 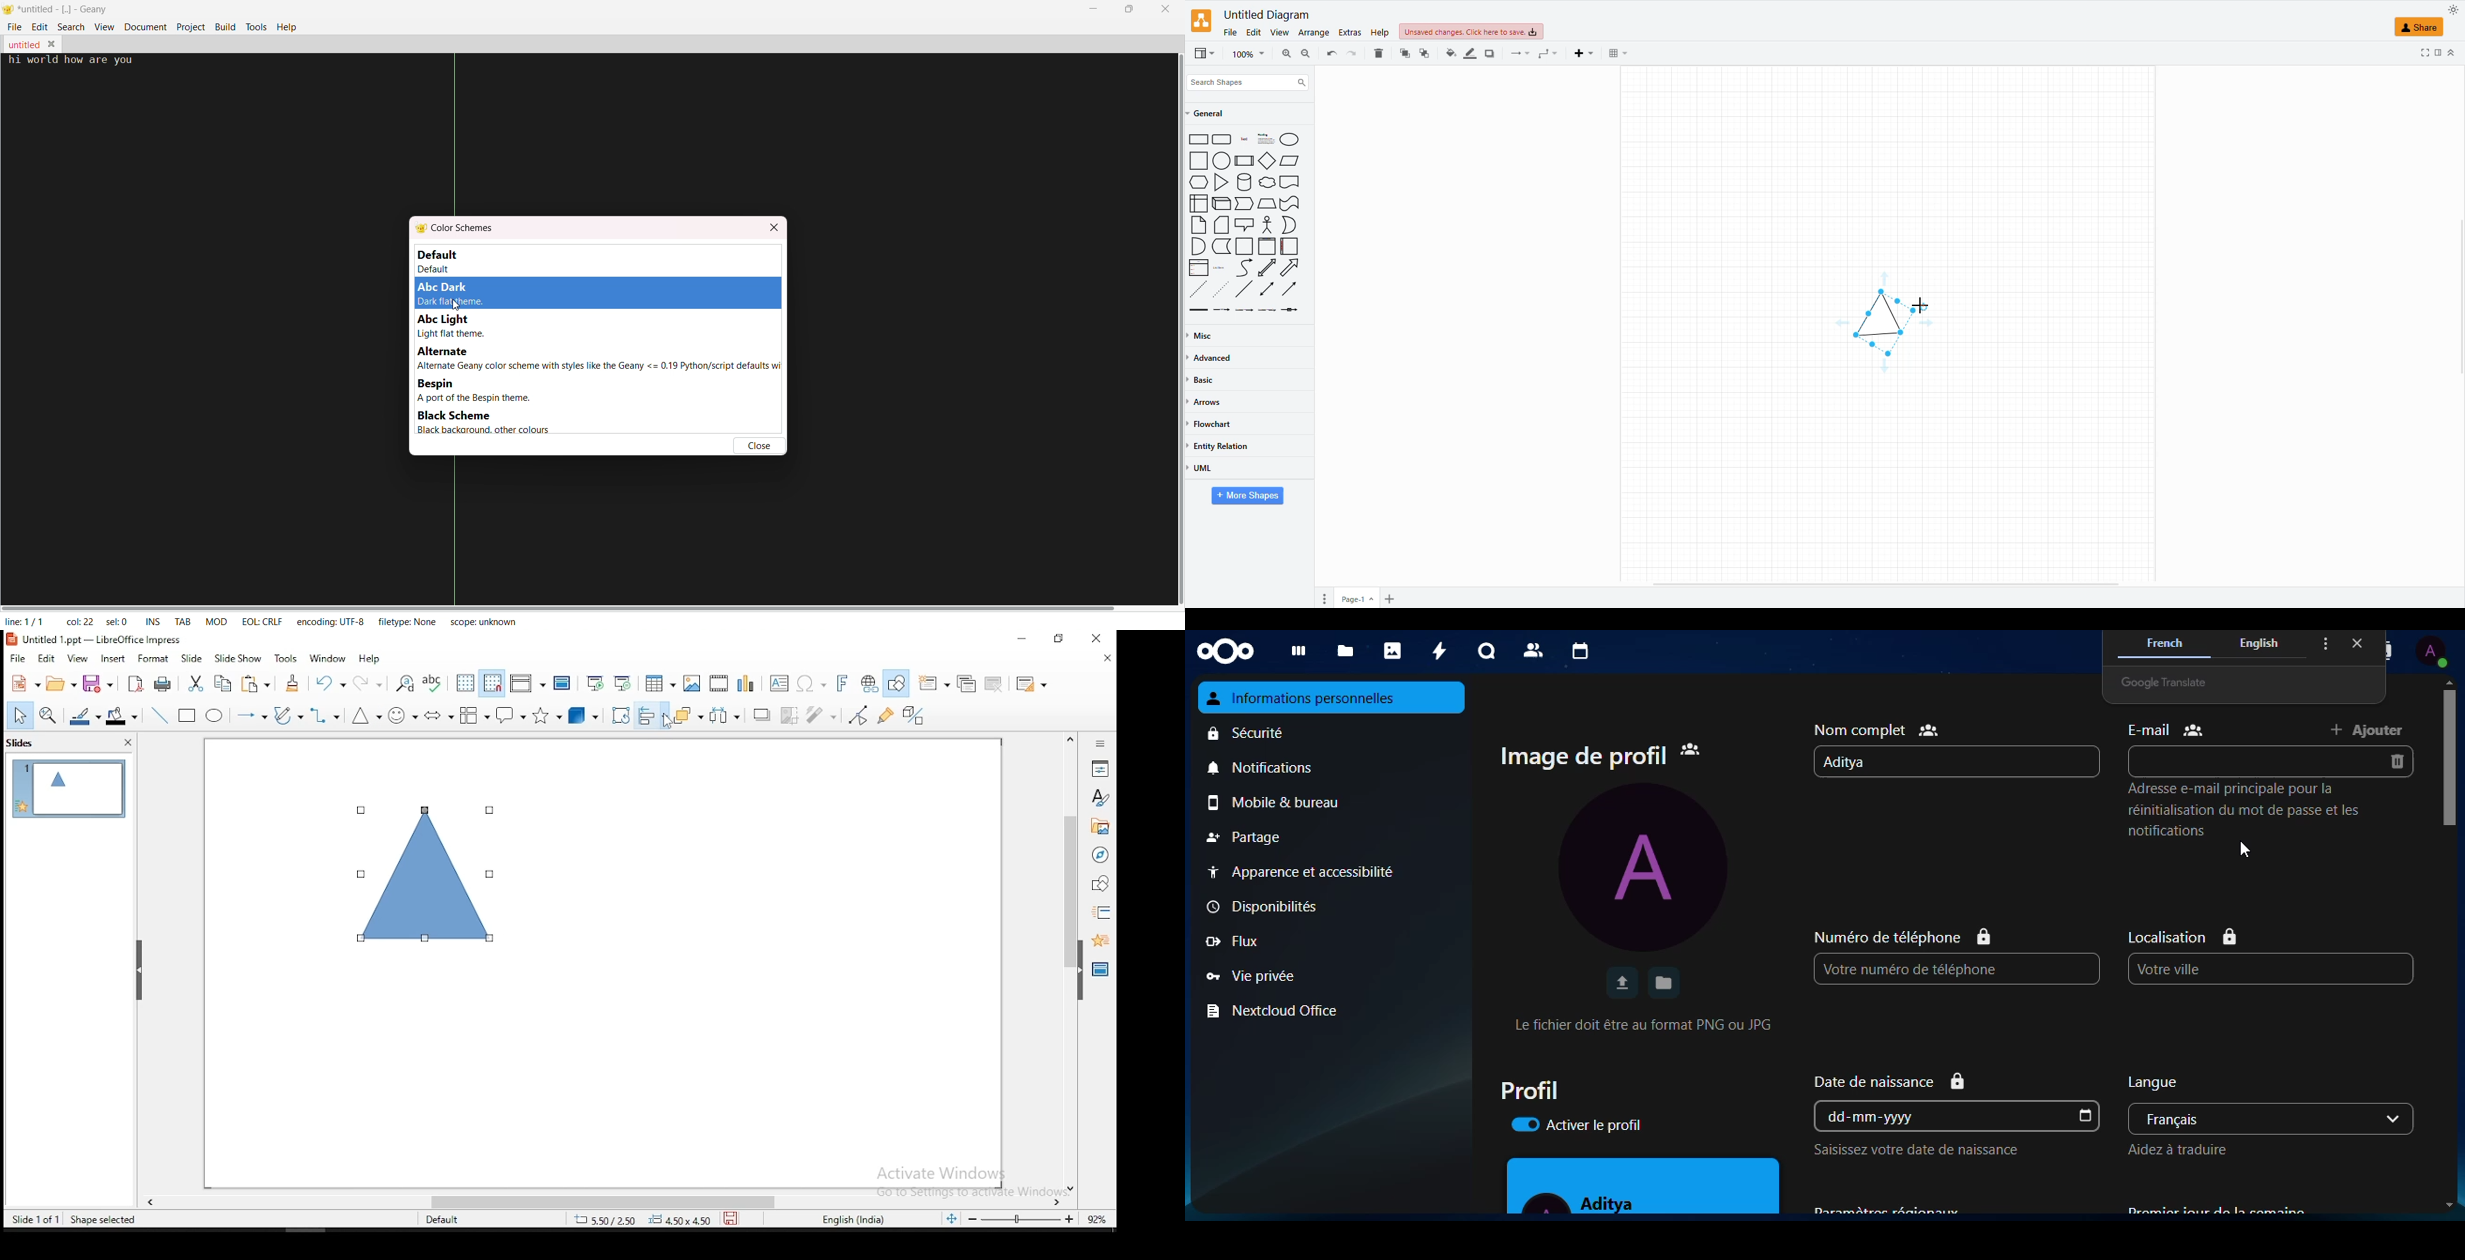 I want to click on Kite, so click(x=1268, y=161).